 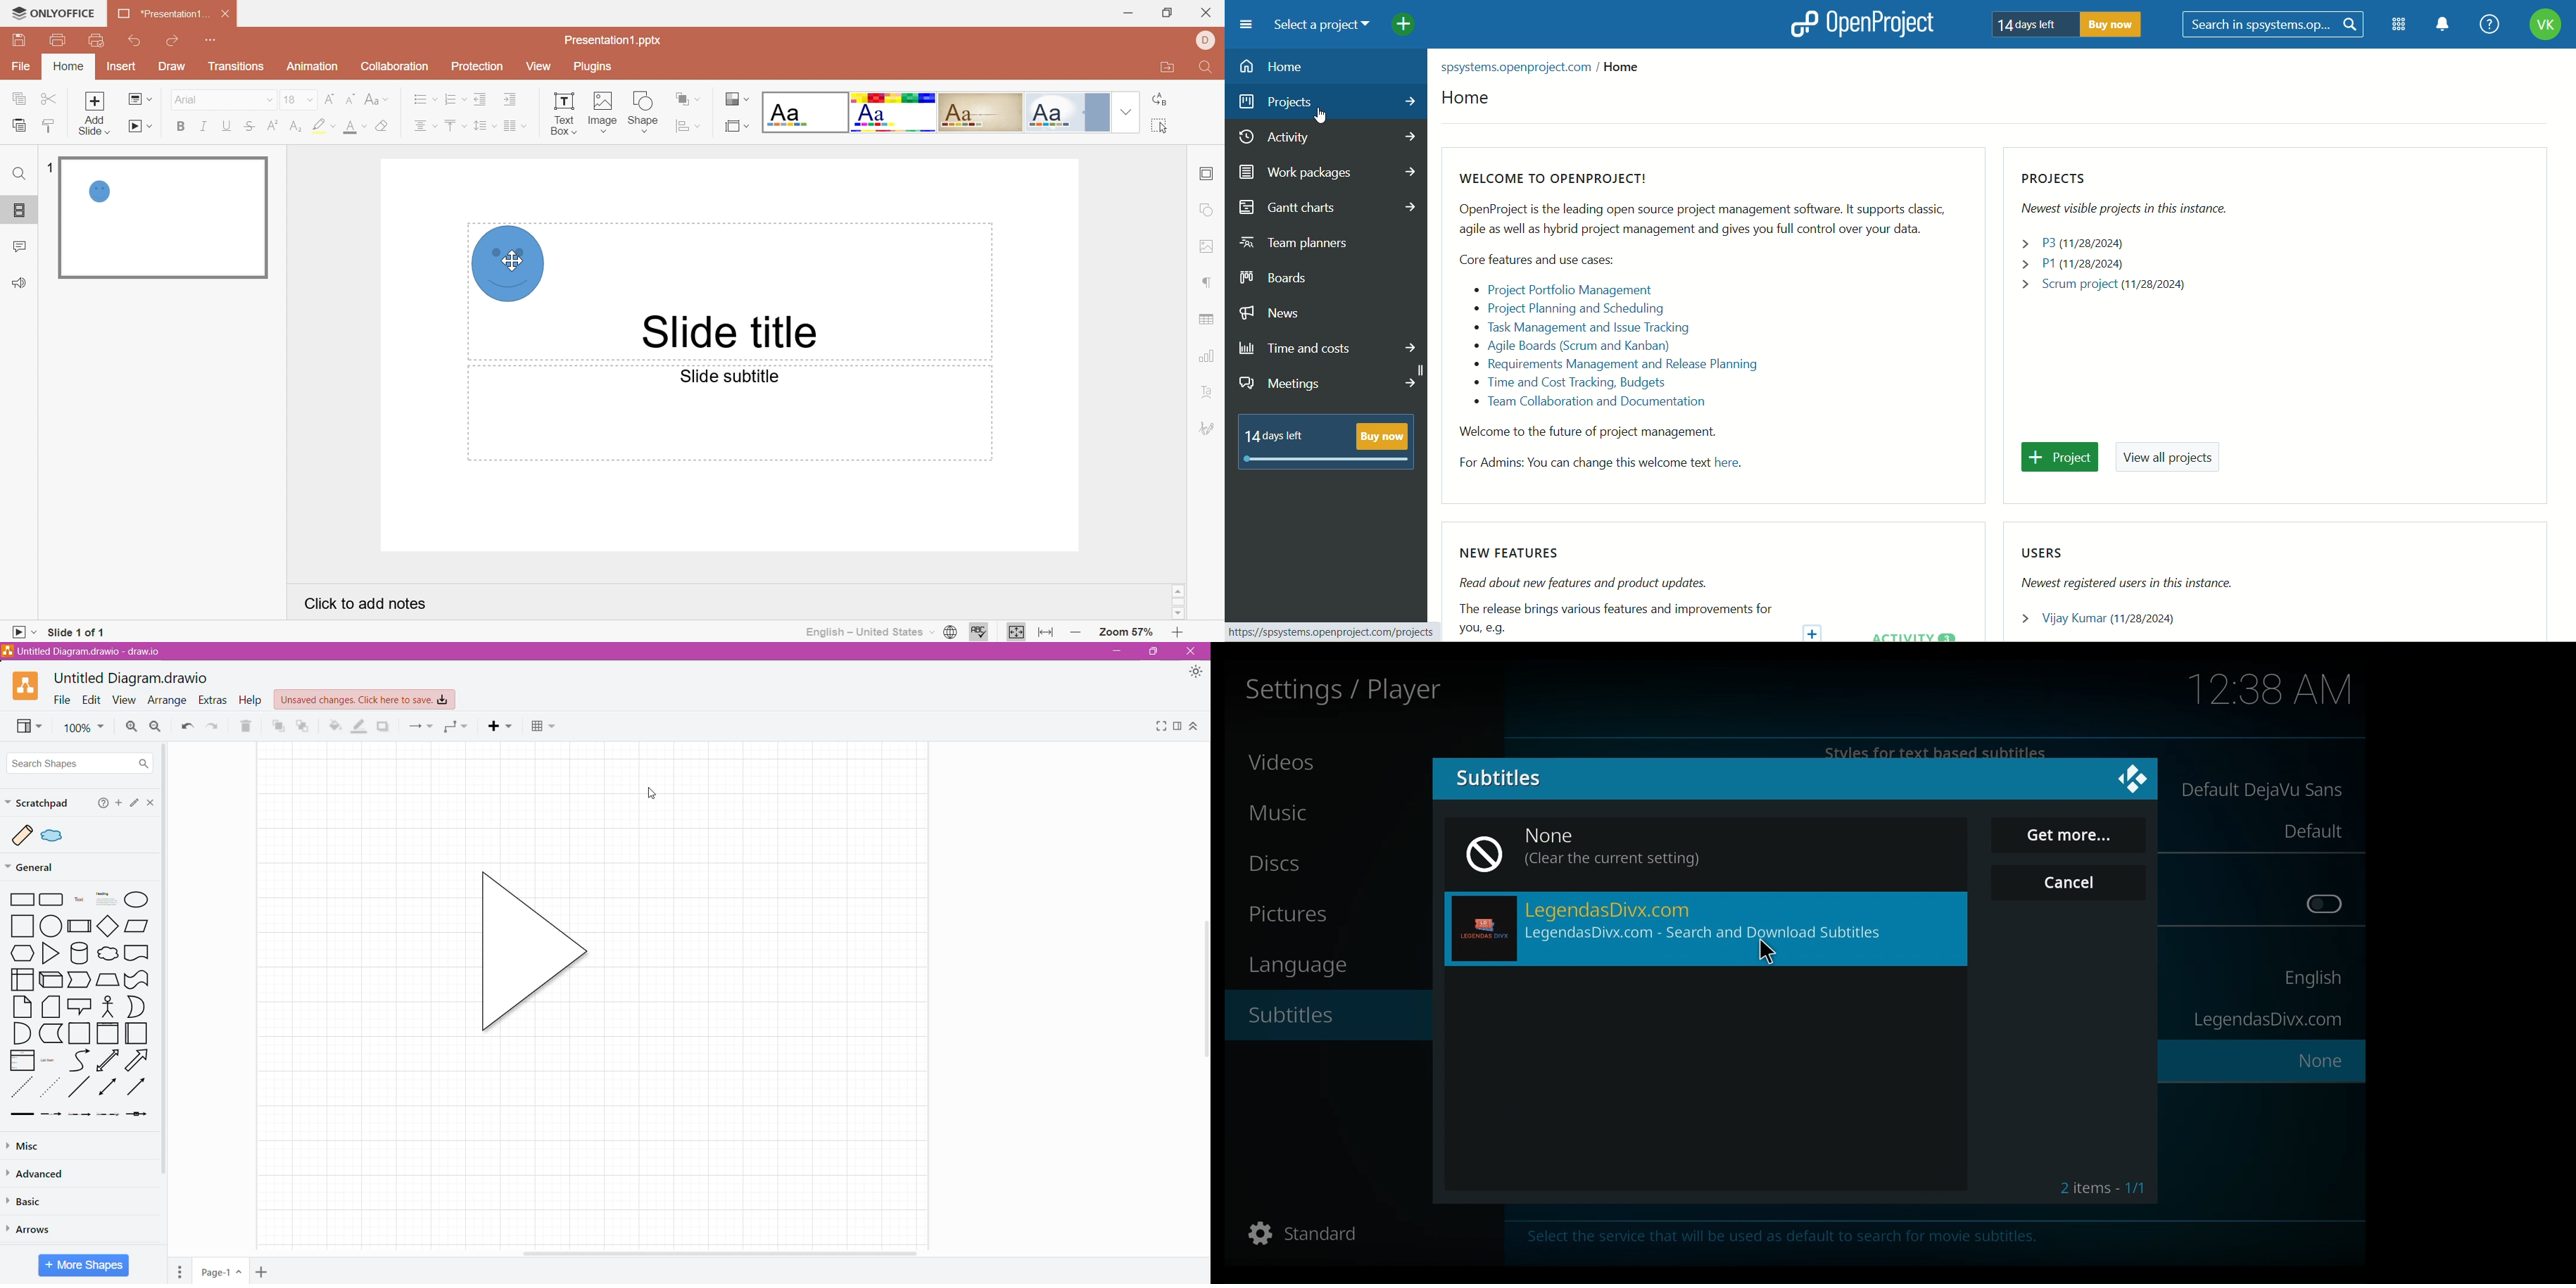 What do you see at coordinates (1272, 278) in the screenshot?
I see `boards` at bounding box center [1272, 278].